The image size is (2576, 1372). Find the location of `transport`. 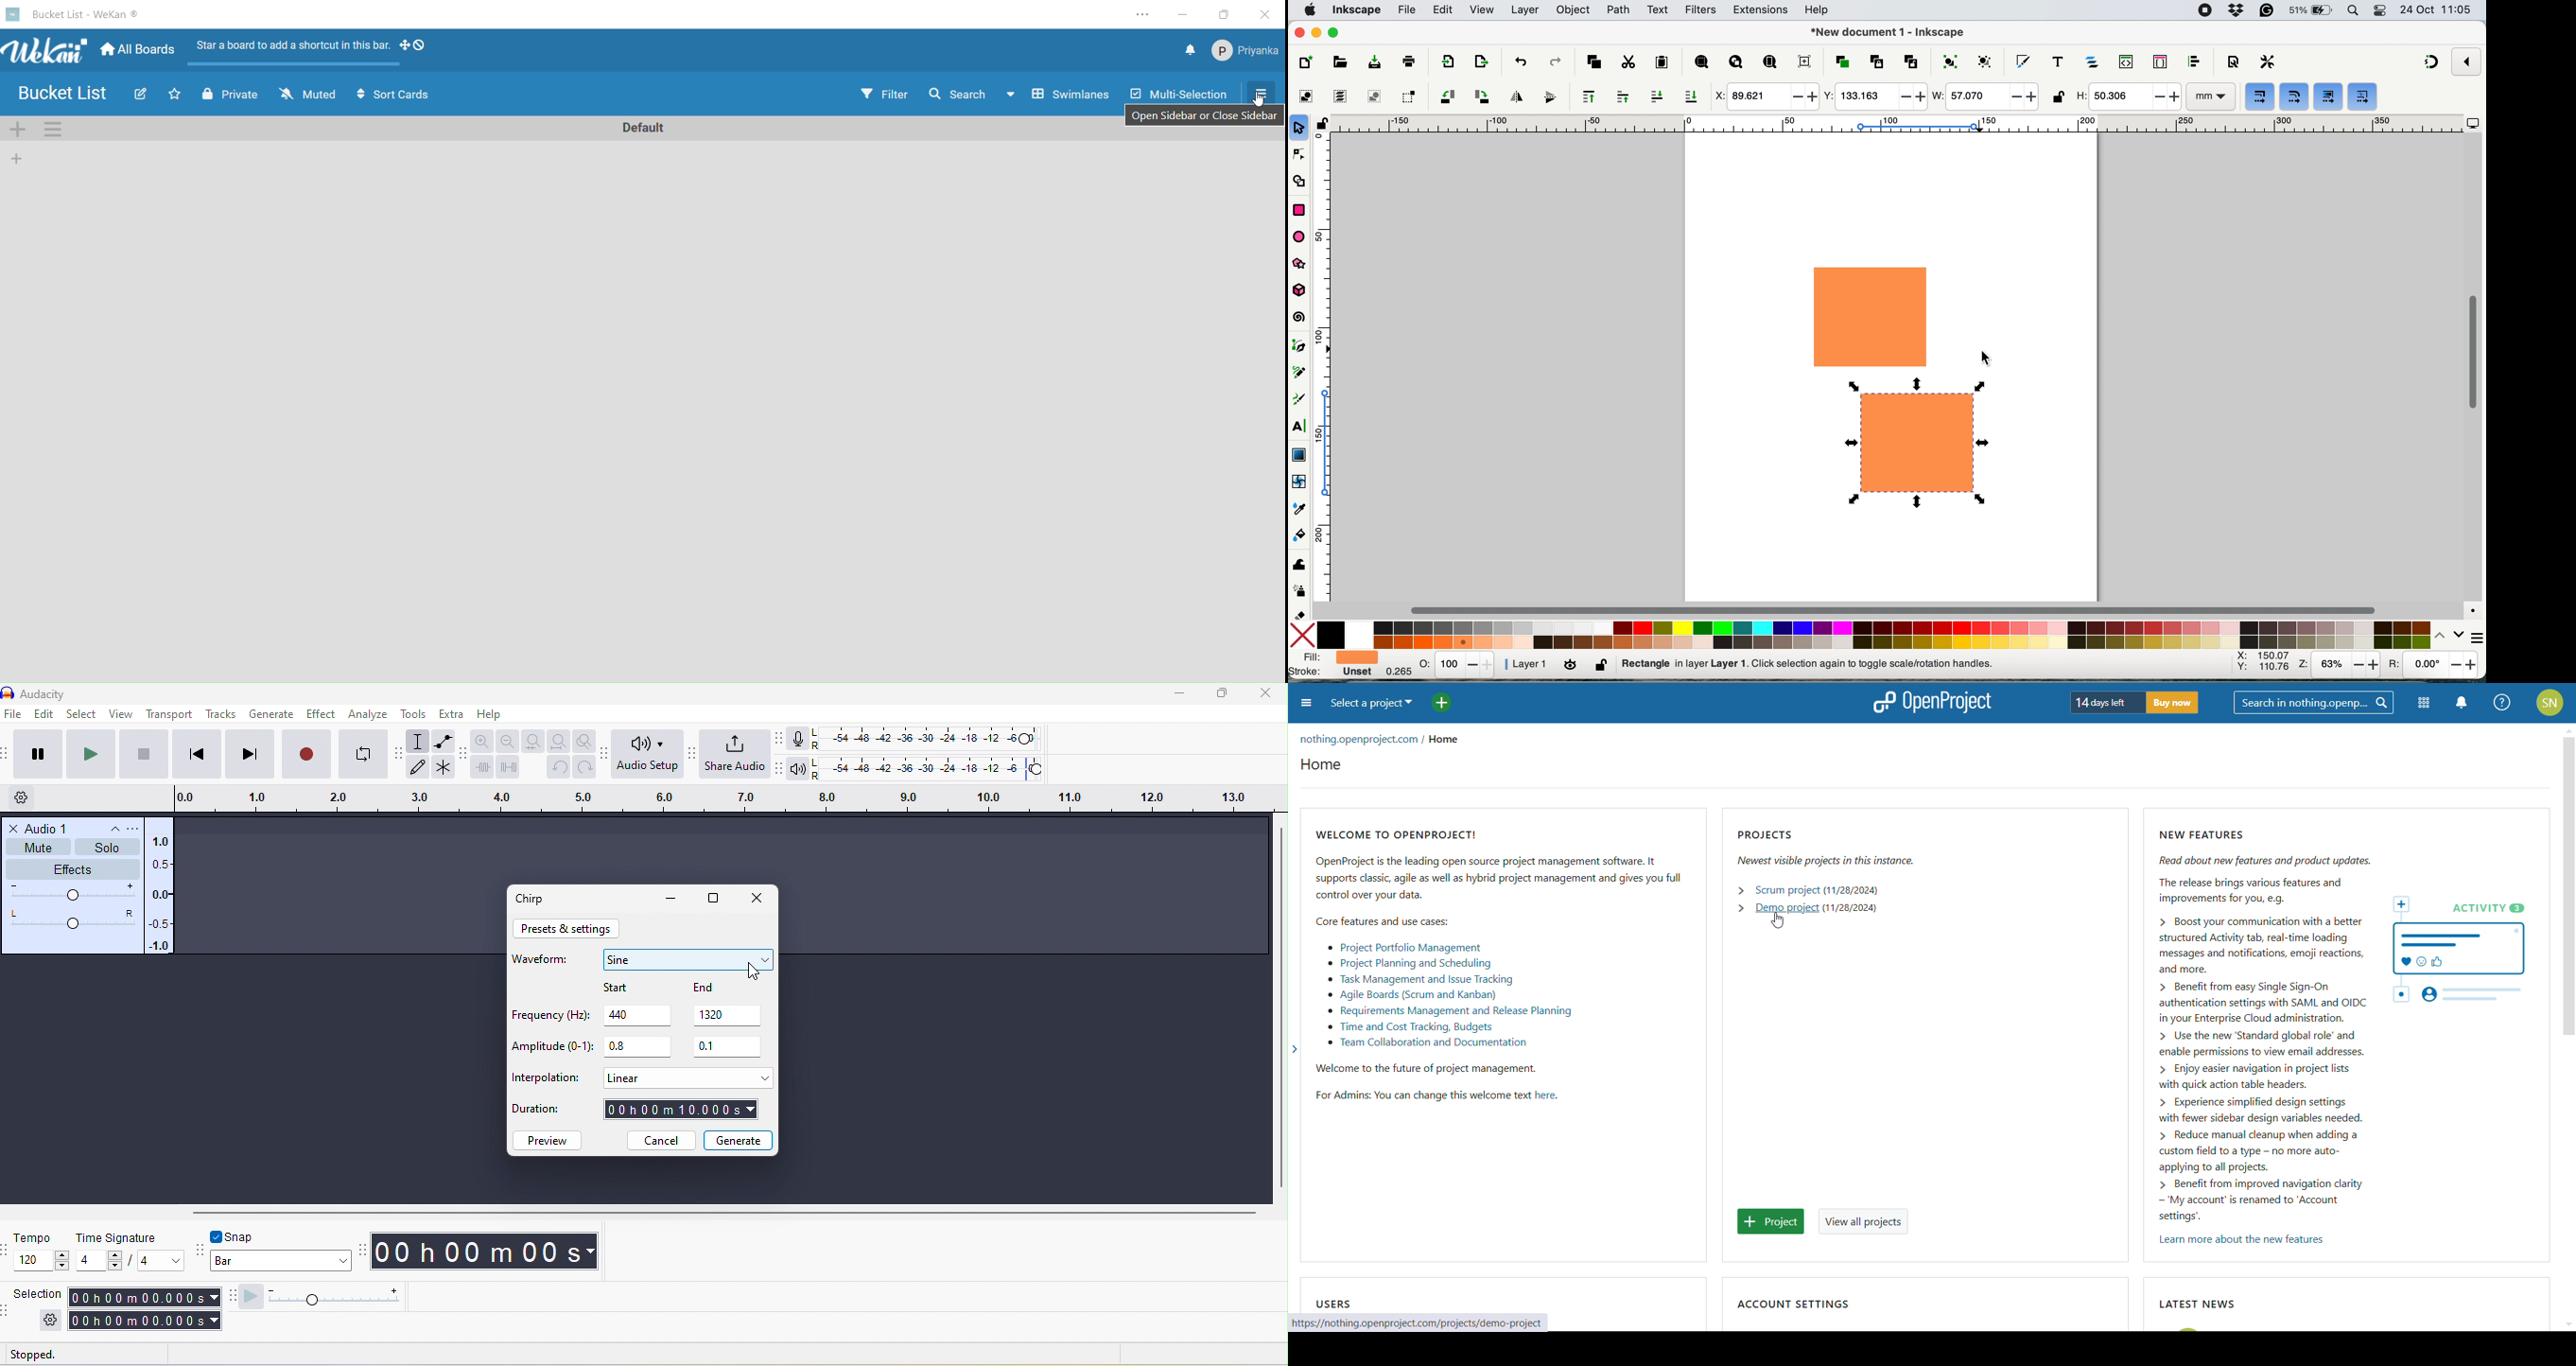

transport is located at coordinates (171, 715).